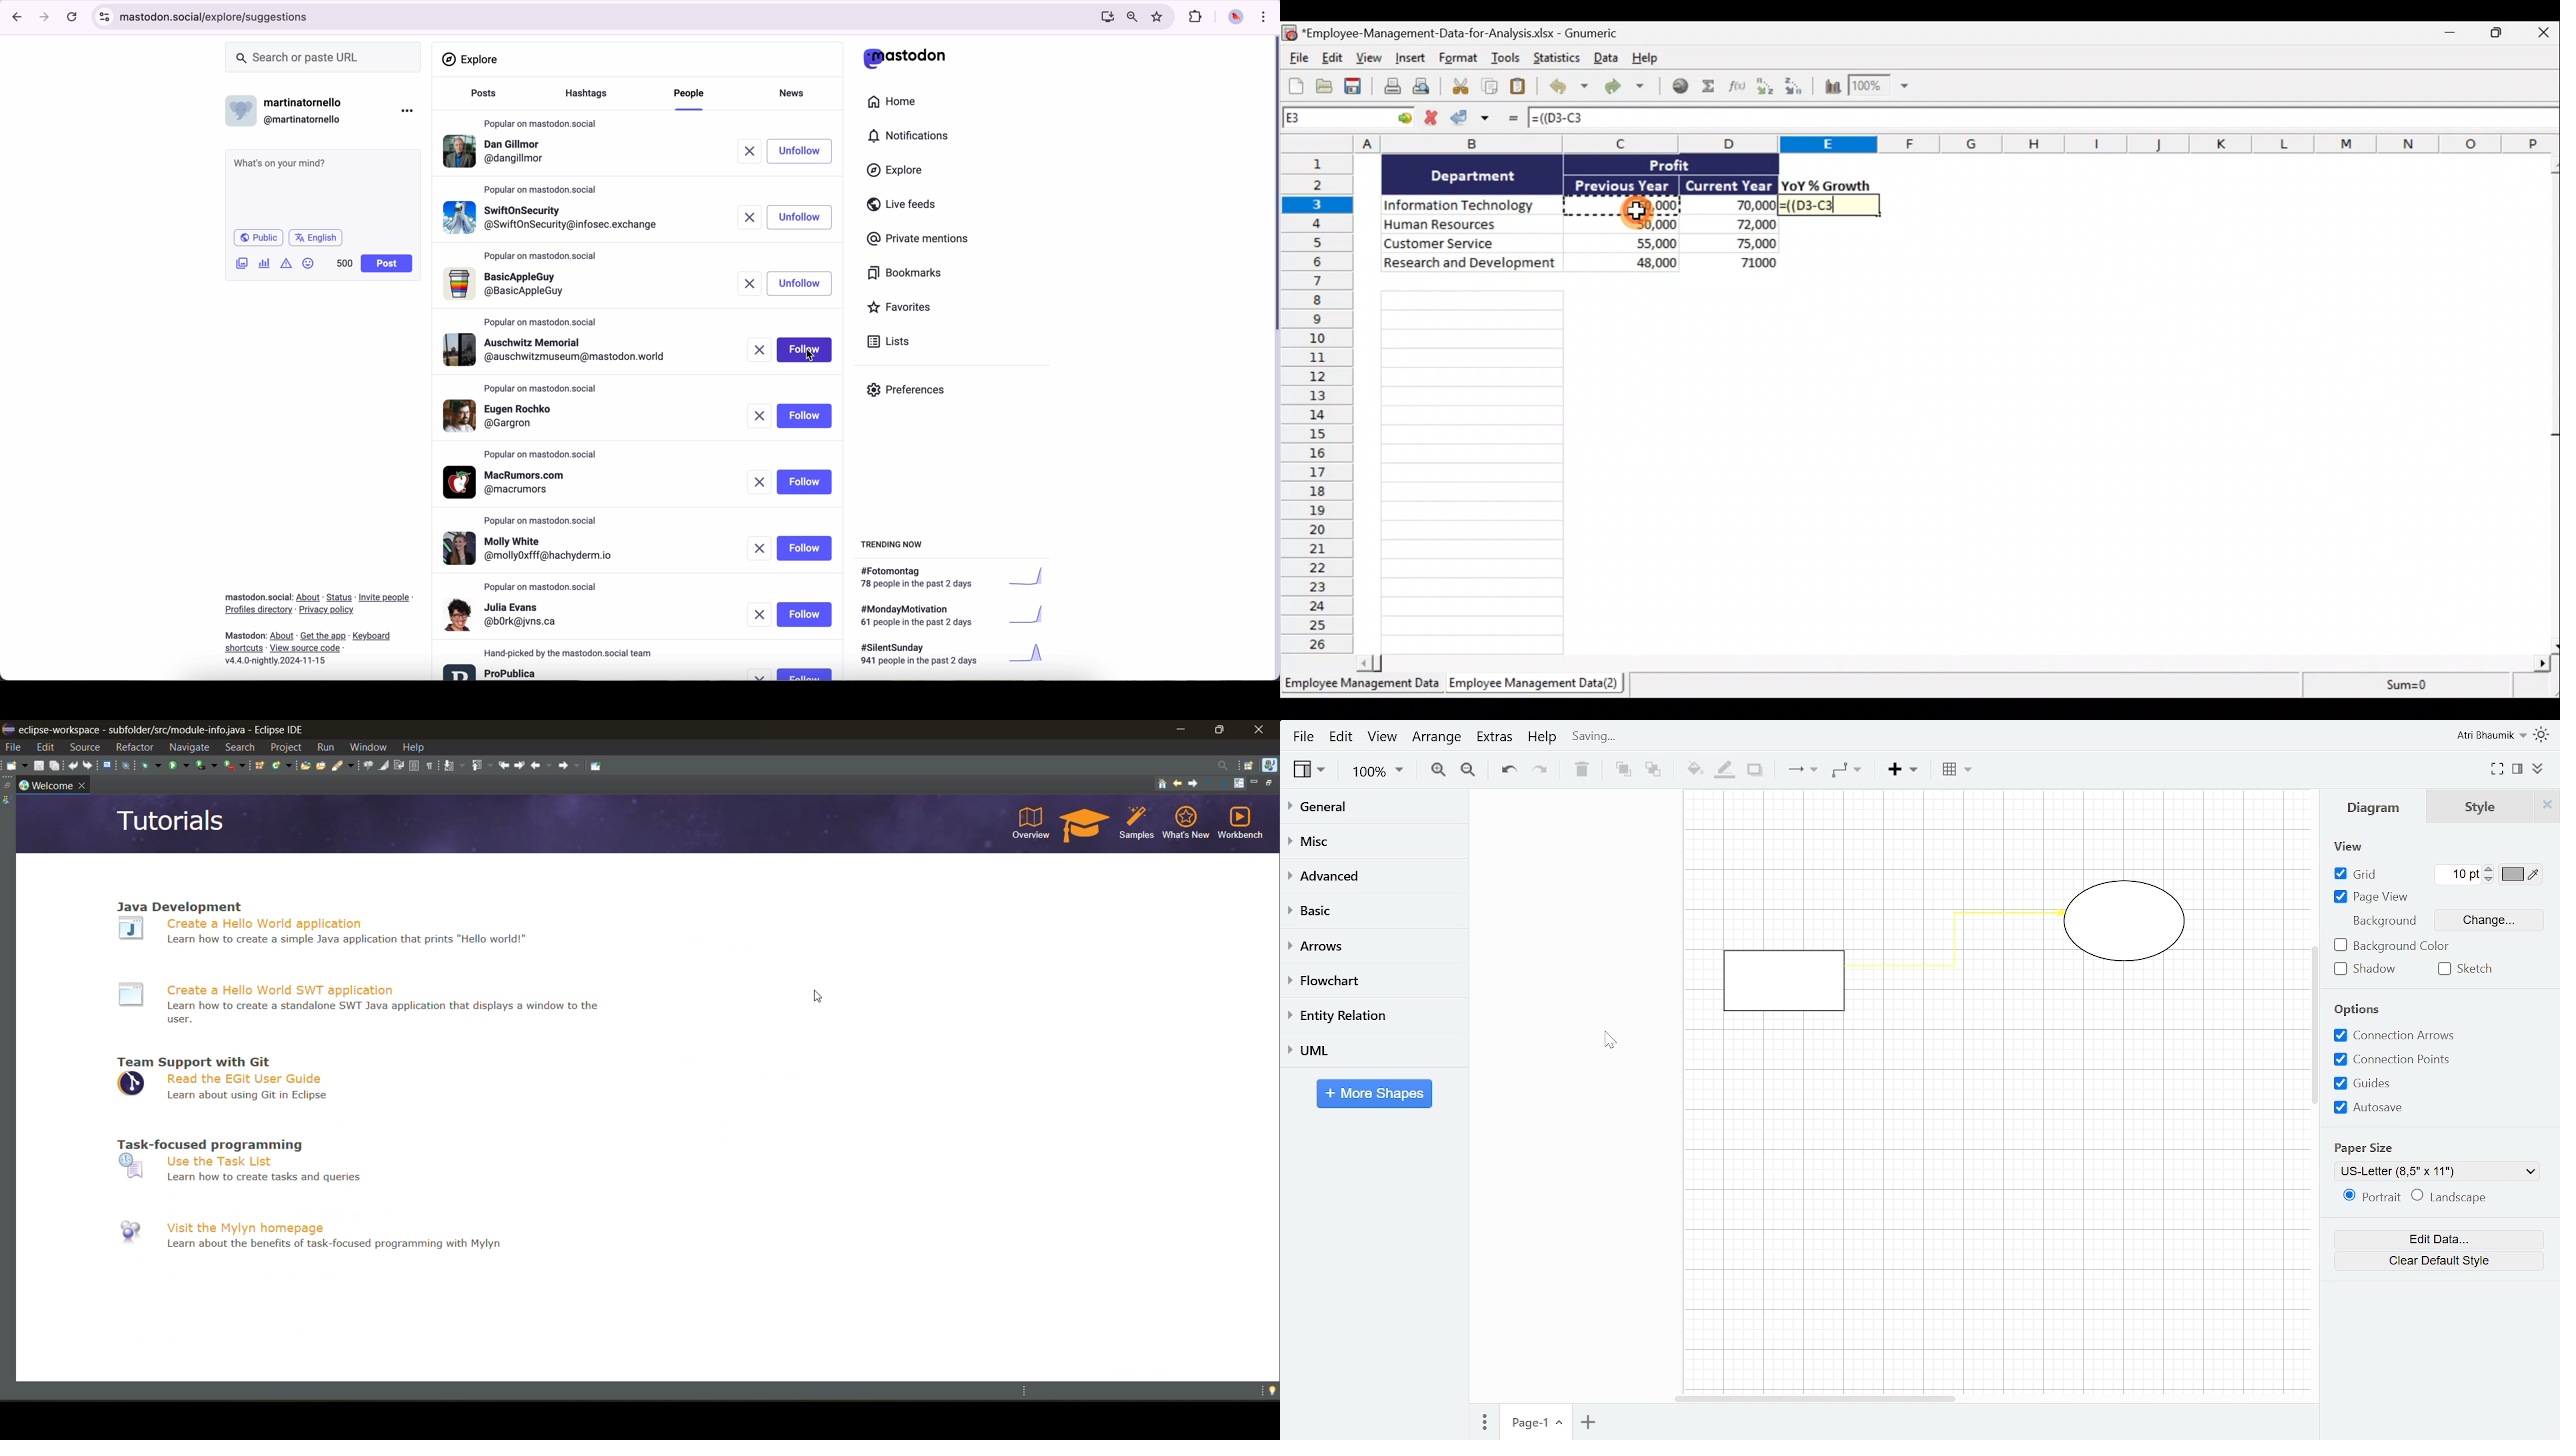  What do you see at coordinates (1262, 16) in the screenshot?
I see `customize and control Google Chrome` at bounding box center [1262, 16].